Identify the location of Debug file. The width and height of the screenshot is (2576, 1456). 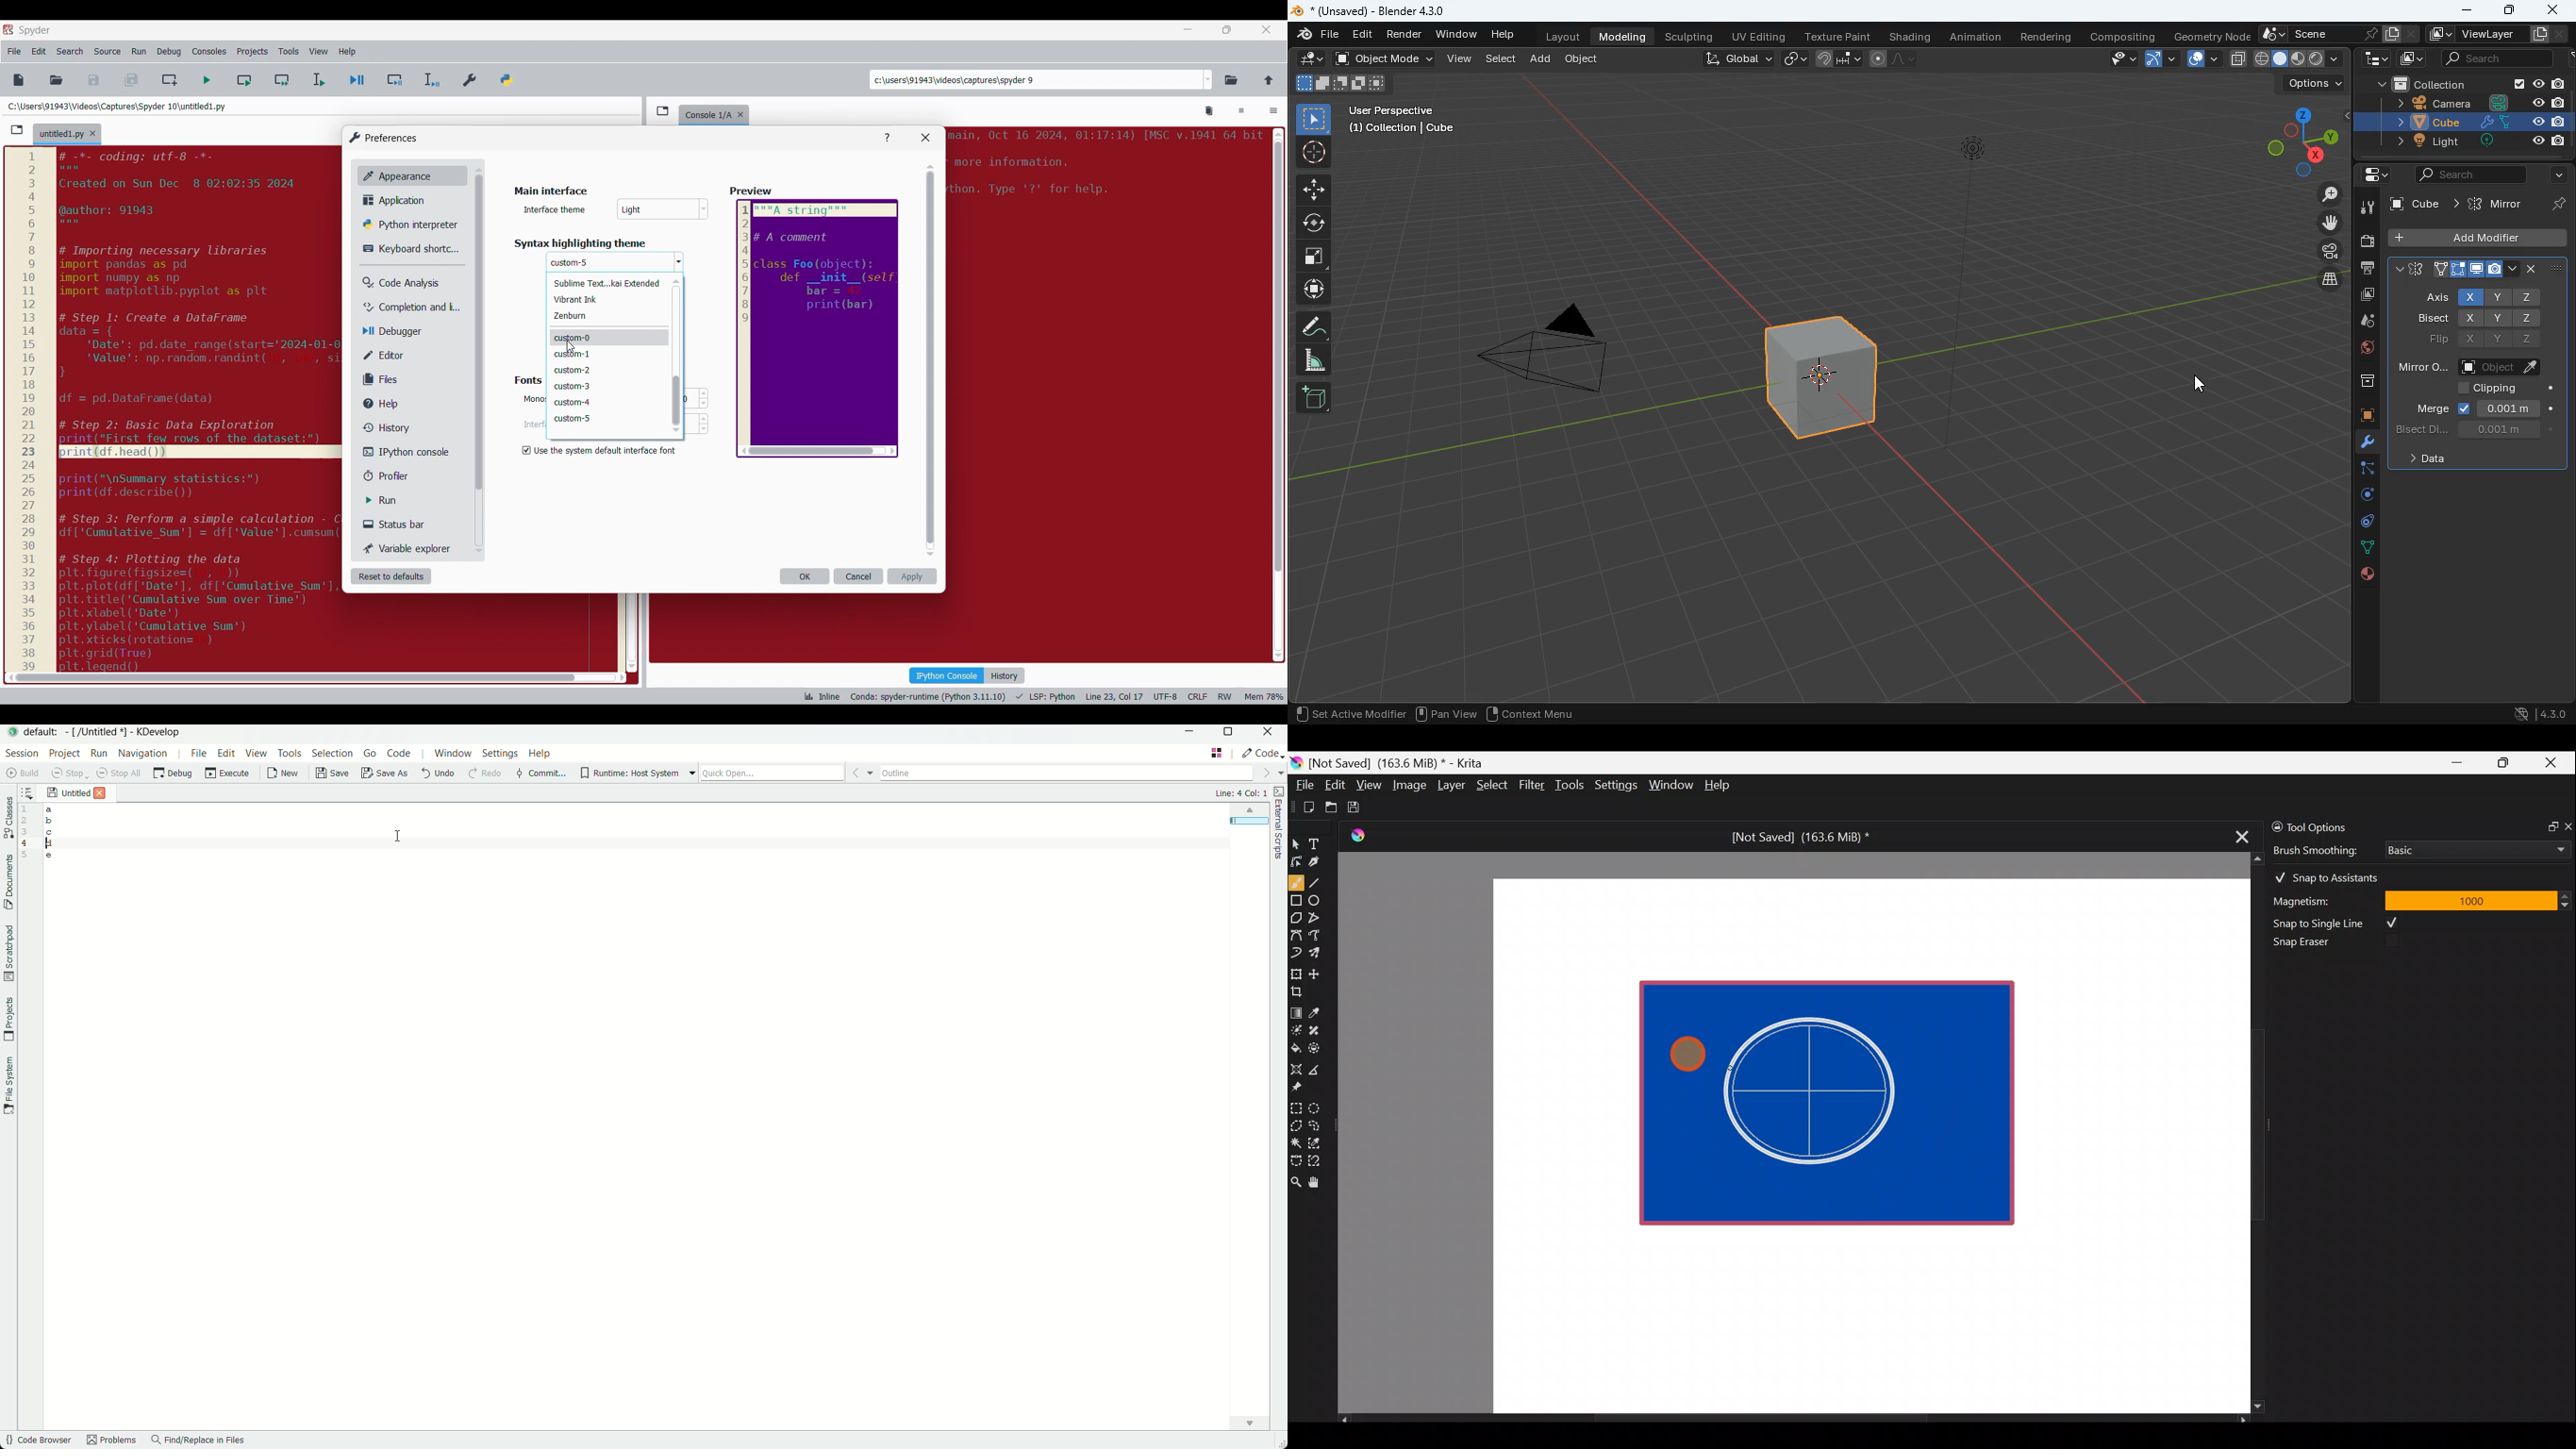
(358, 81).